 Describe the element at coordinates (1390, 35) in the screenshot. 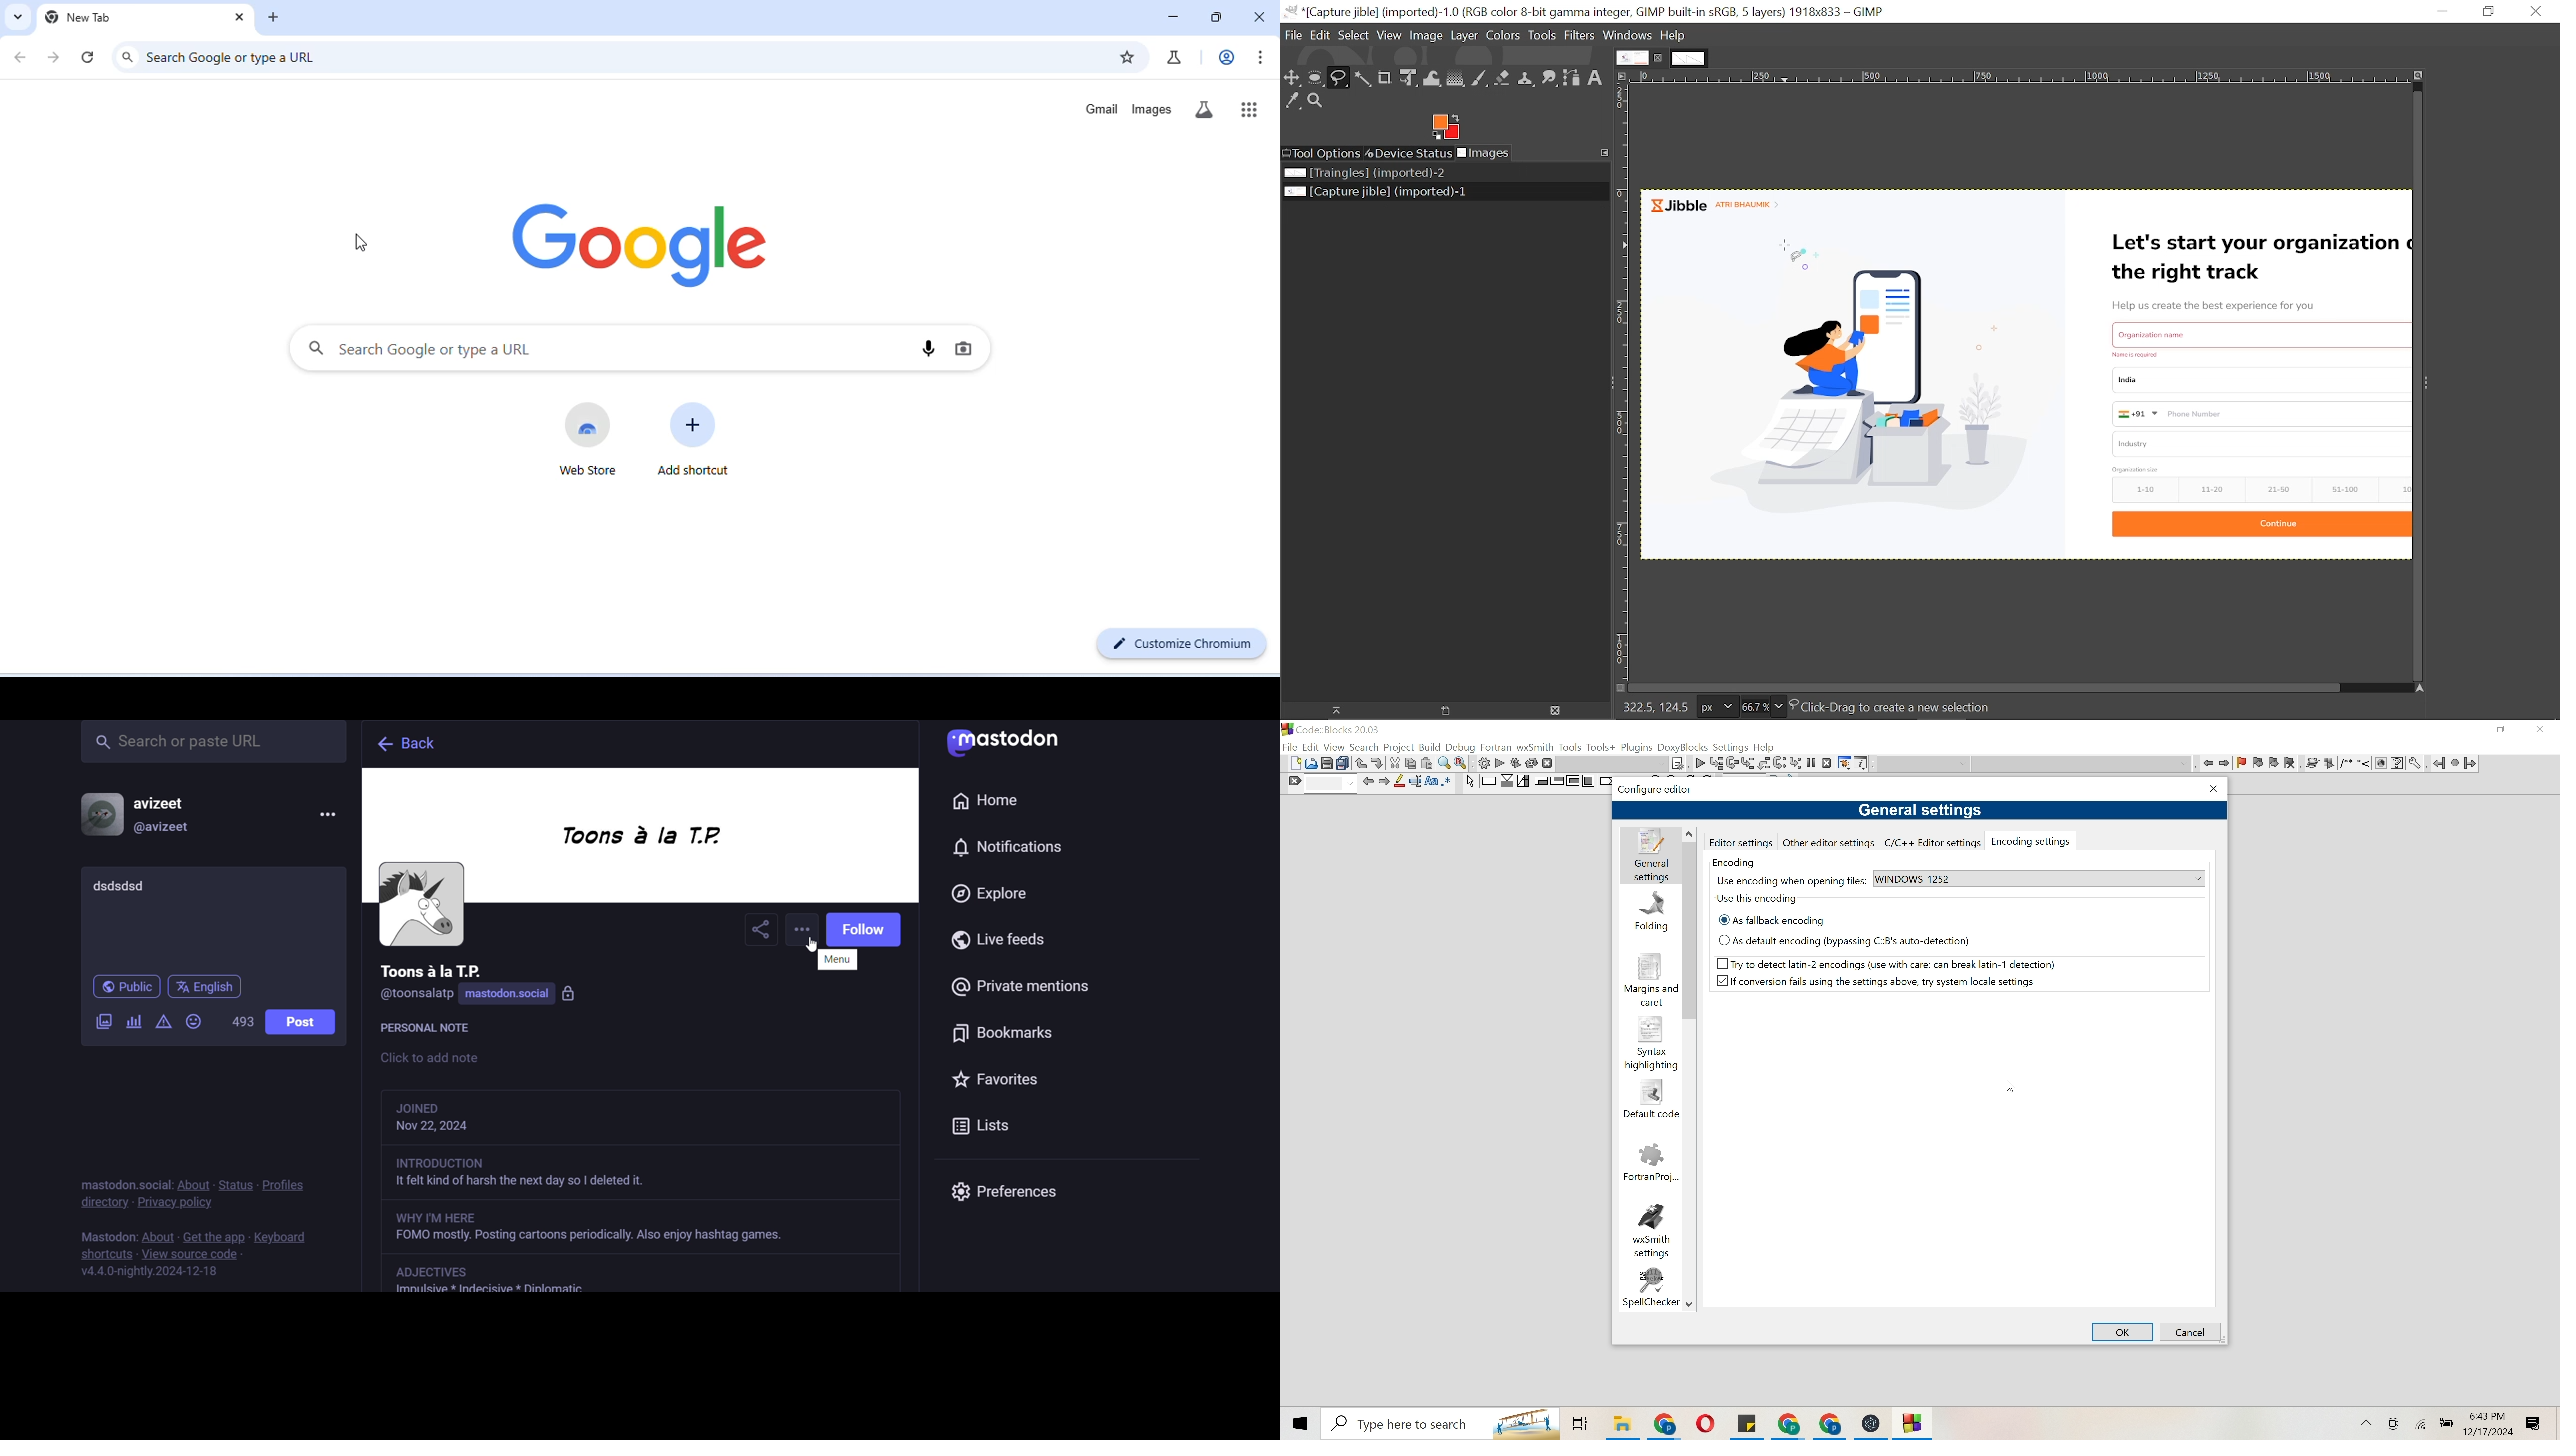

I see `View` at that location.